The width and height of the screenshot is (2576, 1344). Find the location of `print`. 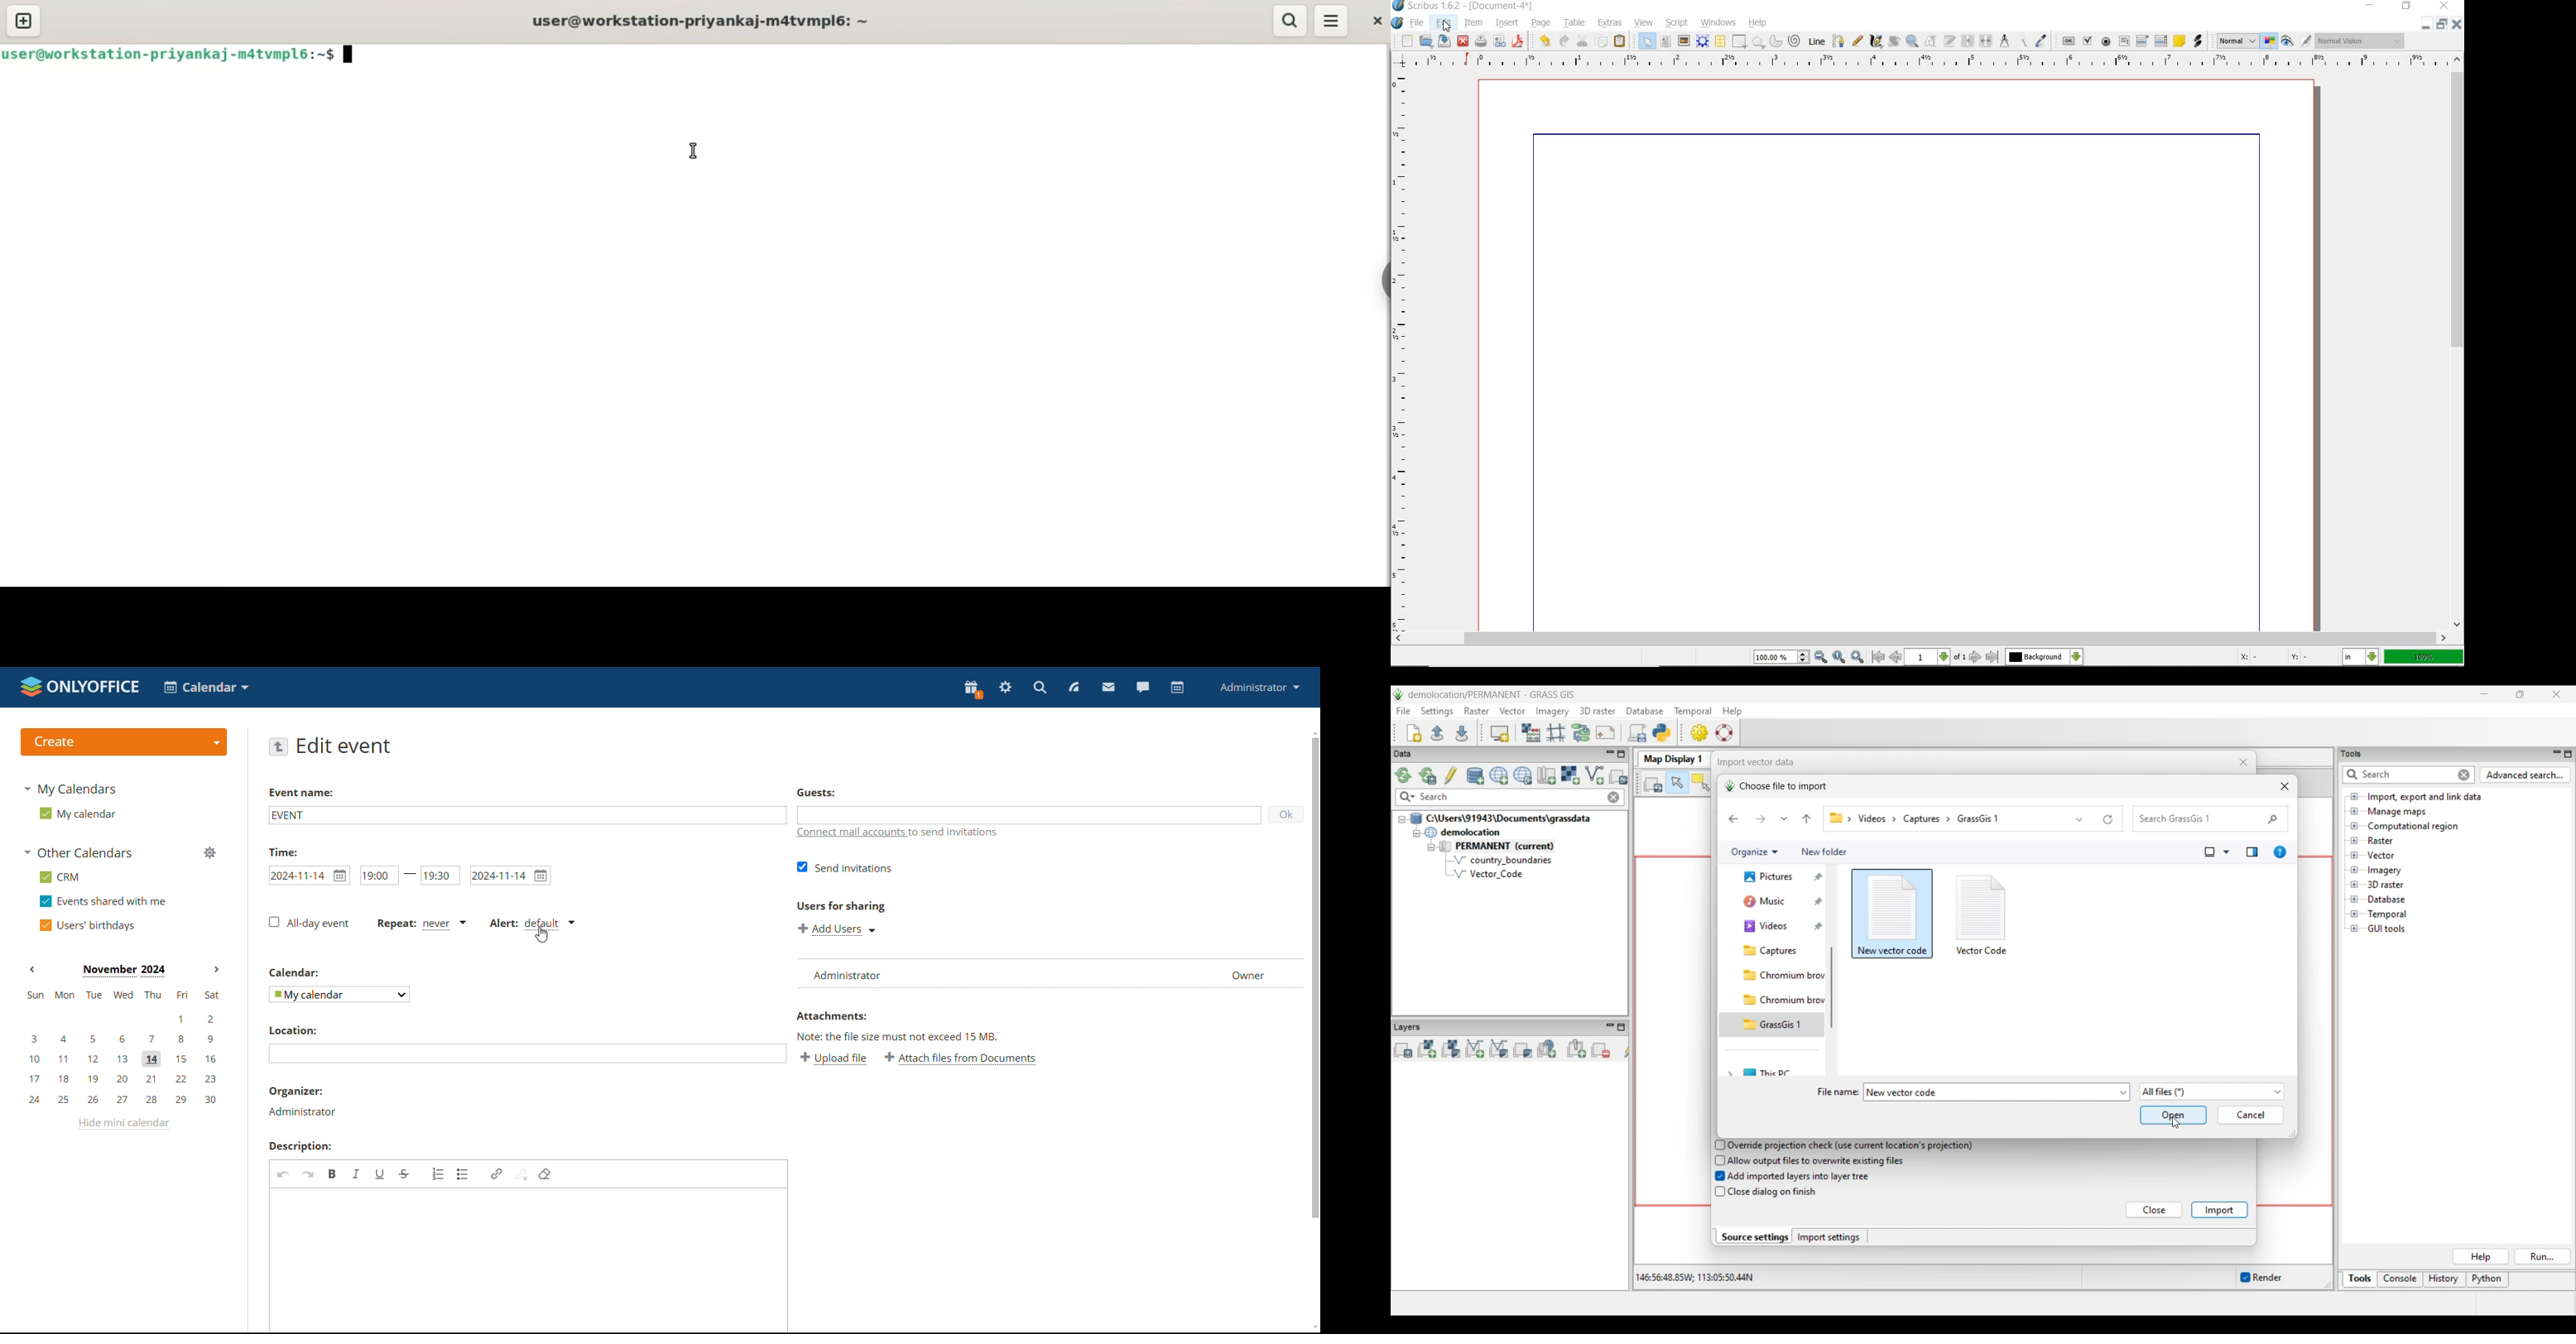

print is located at coordinates (1481, 41).